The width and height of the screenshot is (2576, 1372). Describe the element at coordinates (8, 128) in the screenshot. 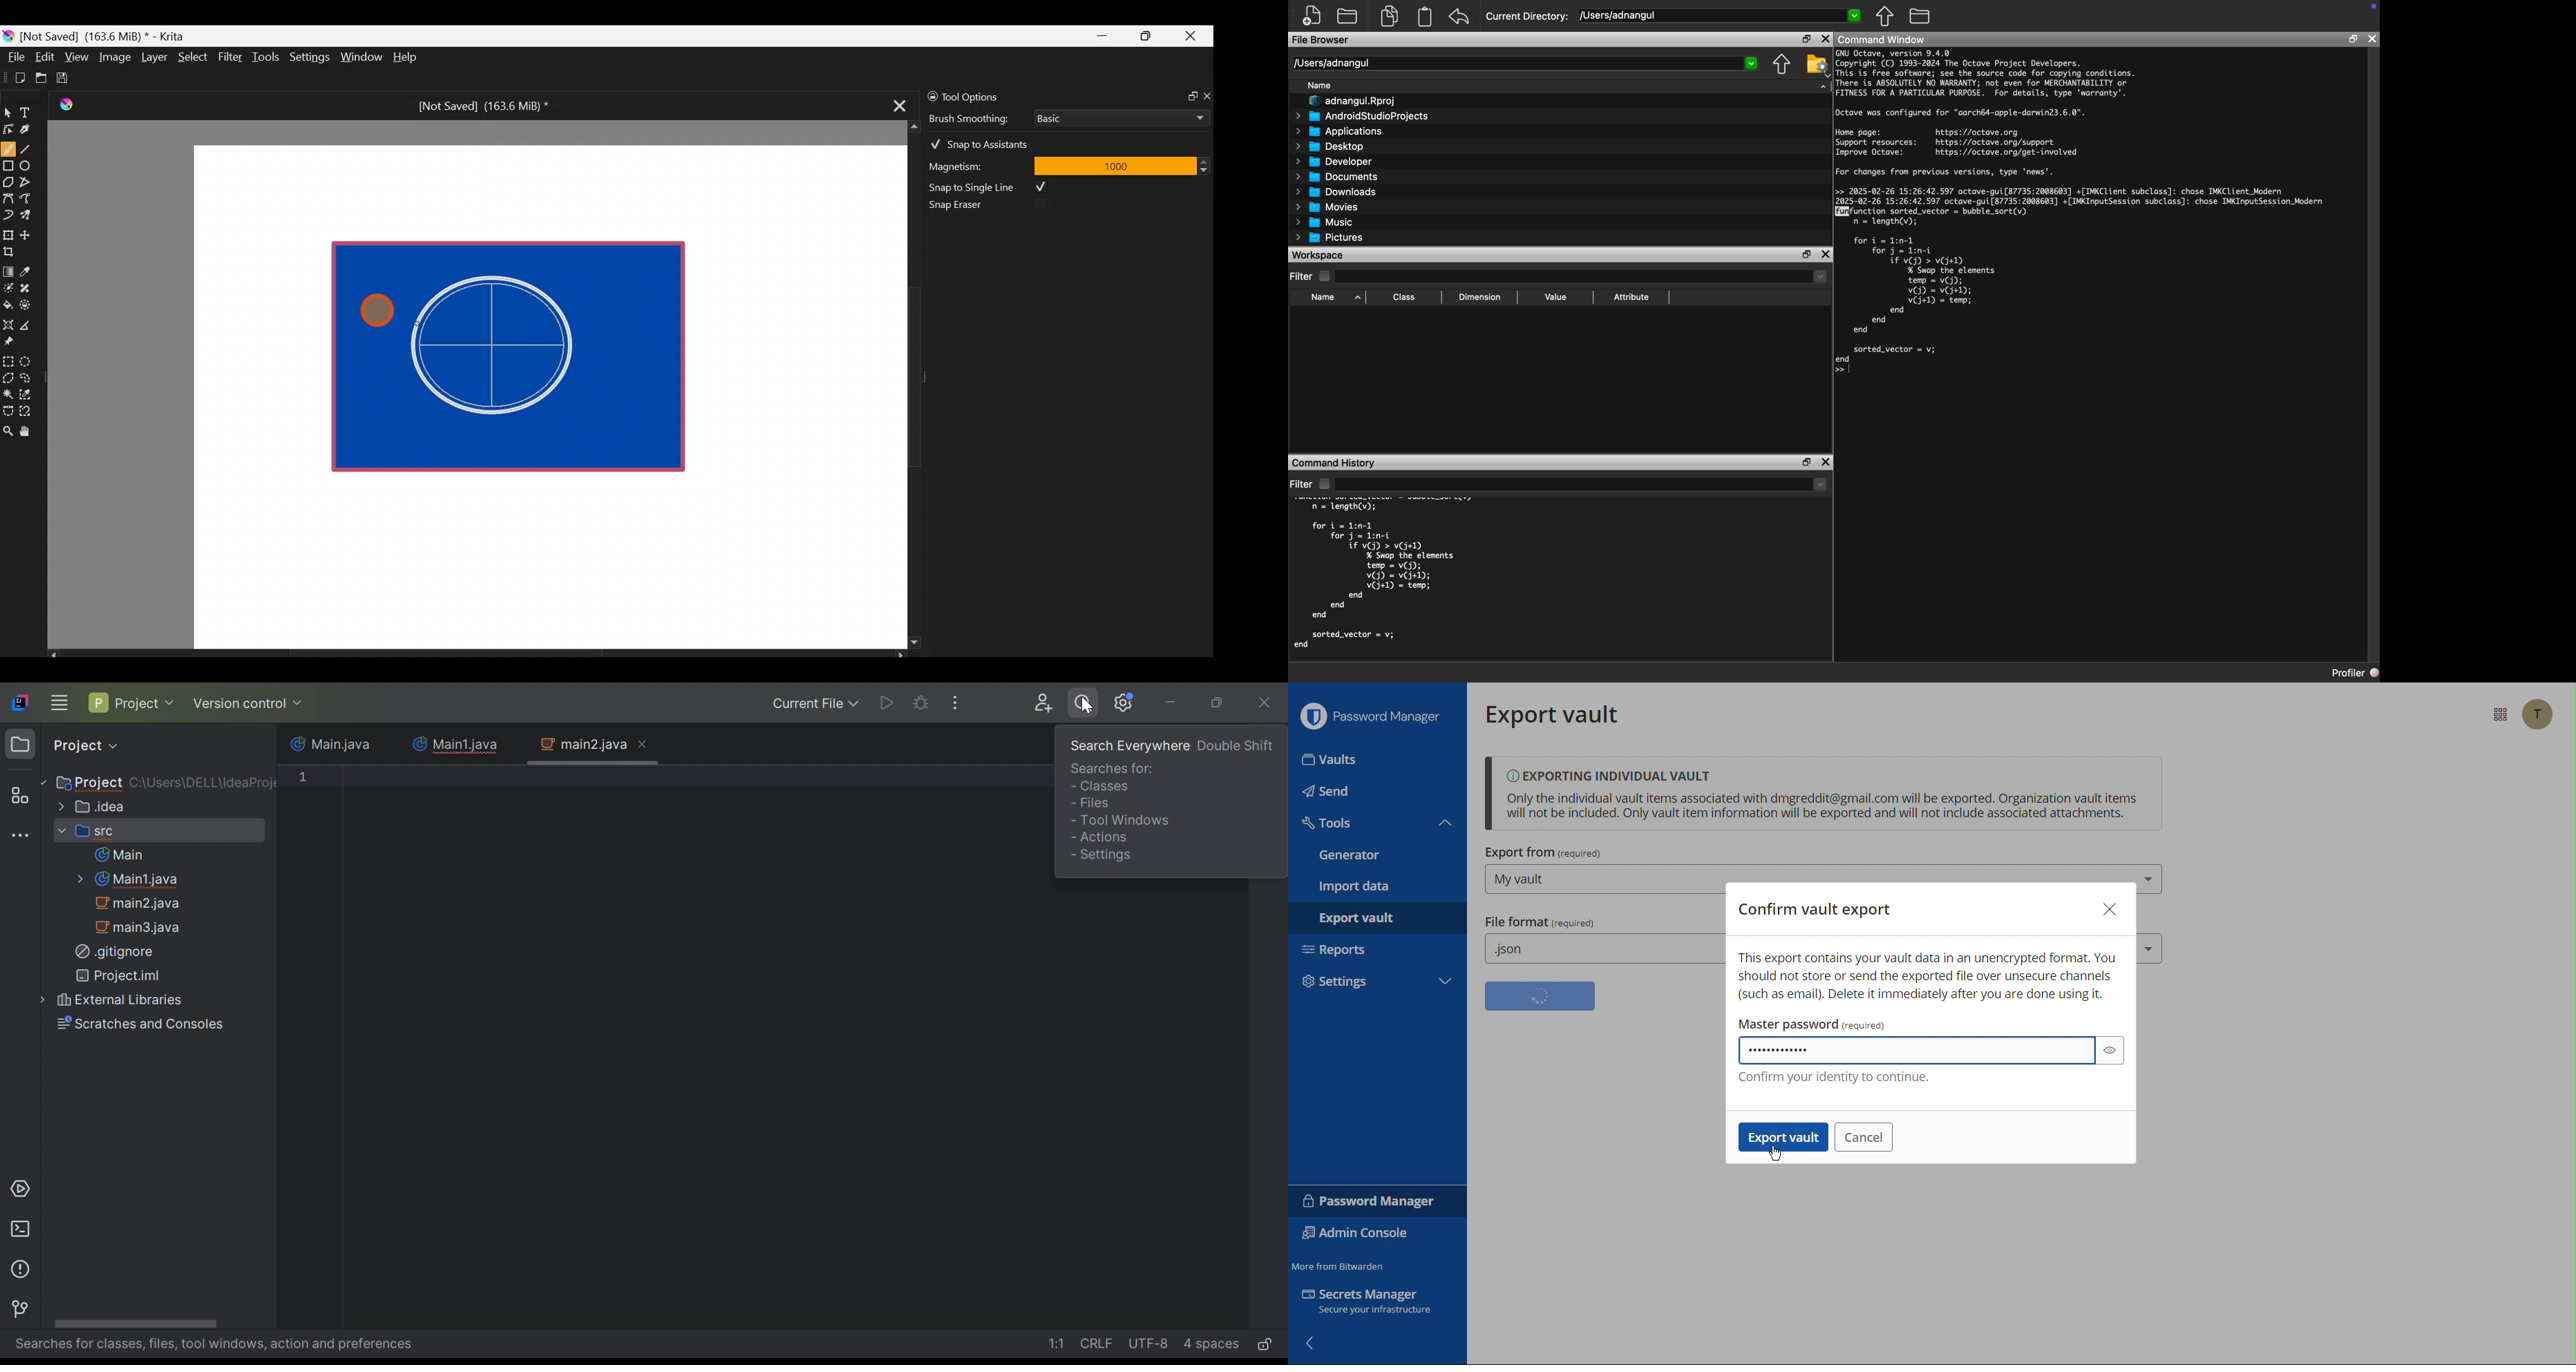

I see `Edit shapes tool` at that location.